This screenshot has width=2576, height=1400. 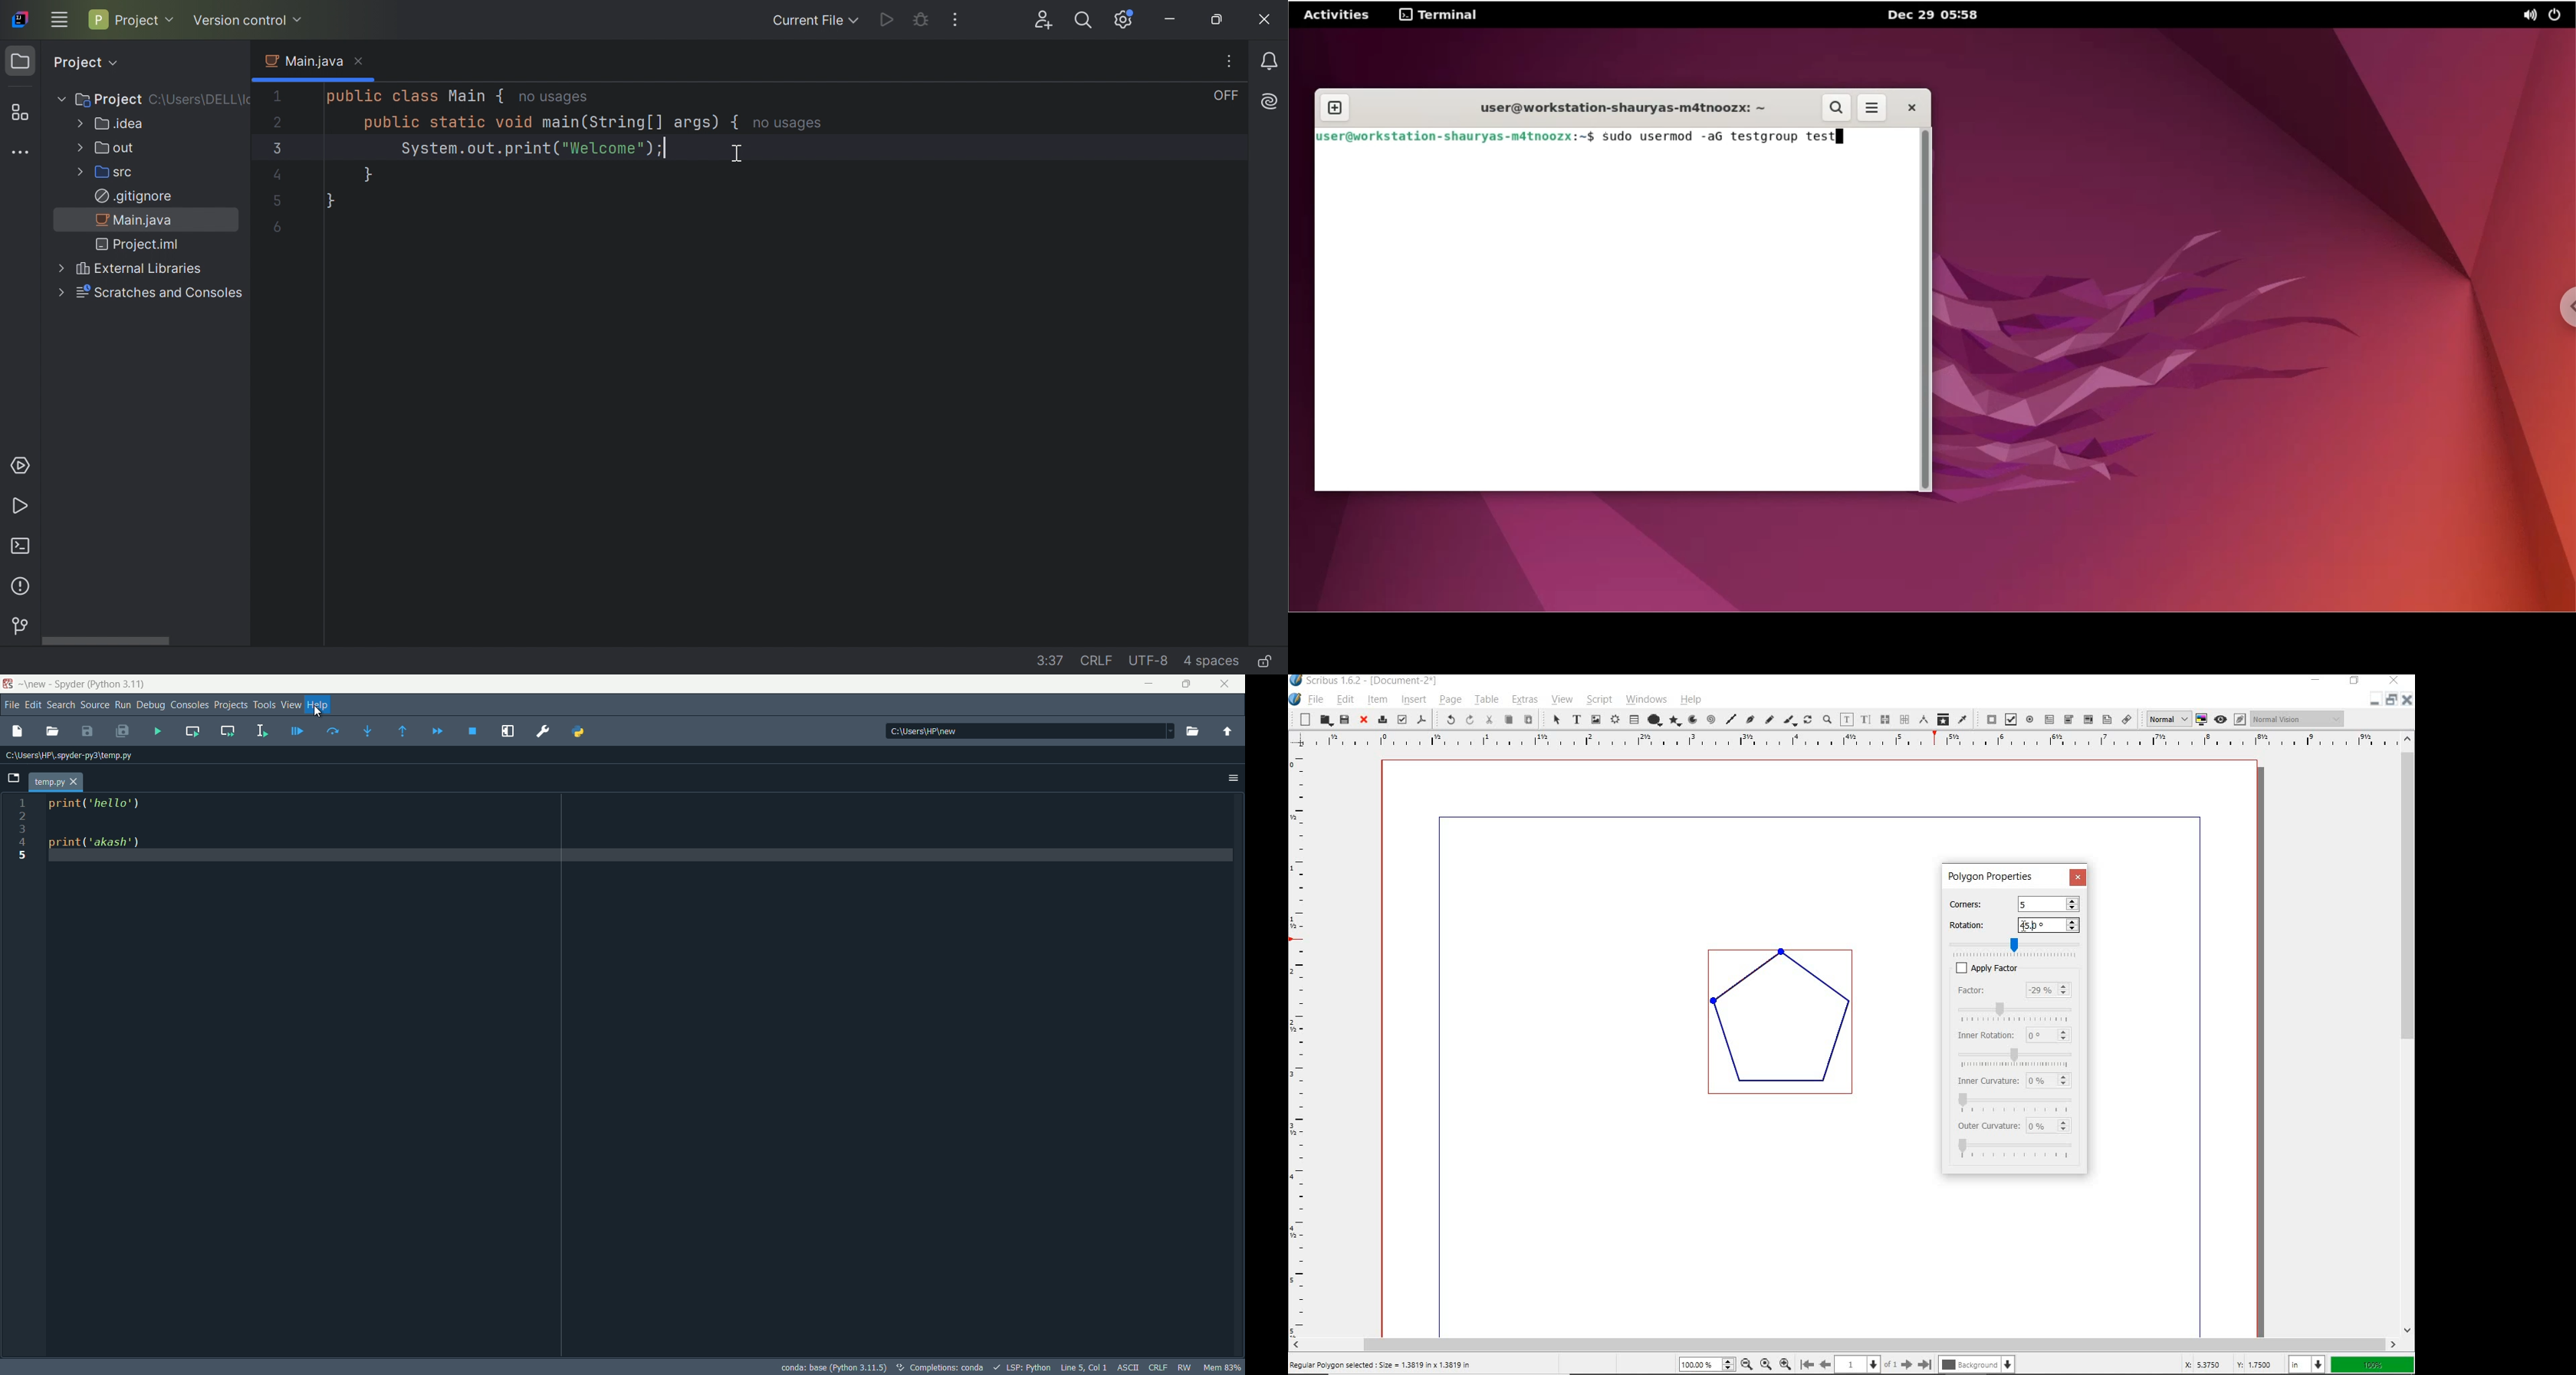 I want to click on select image preview quality, so click(x=2165, y=719).